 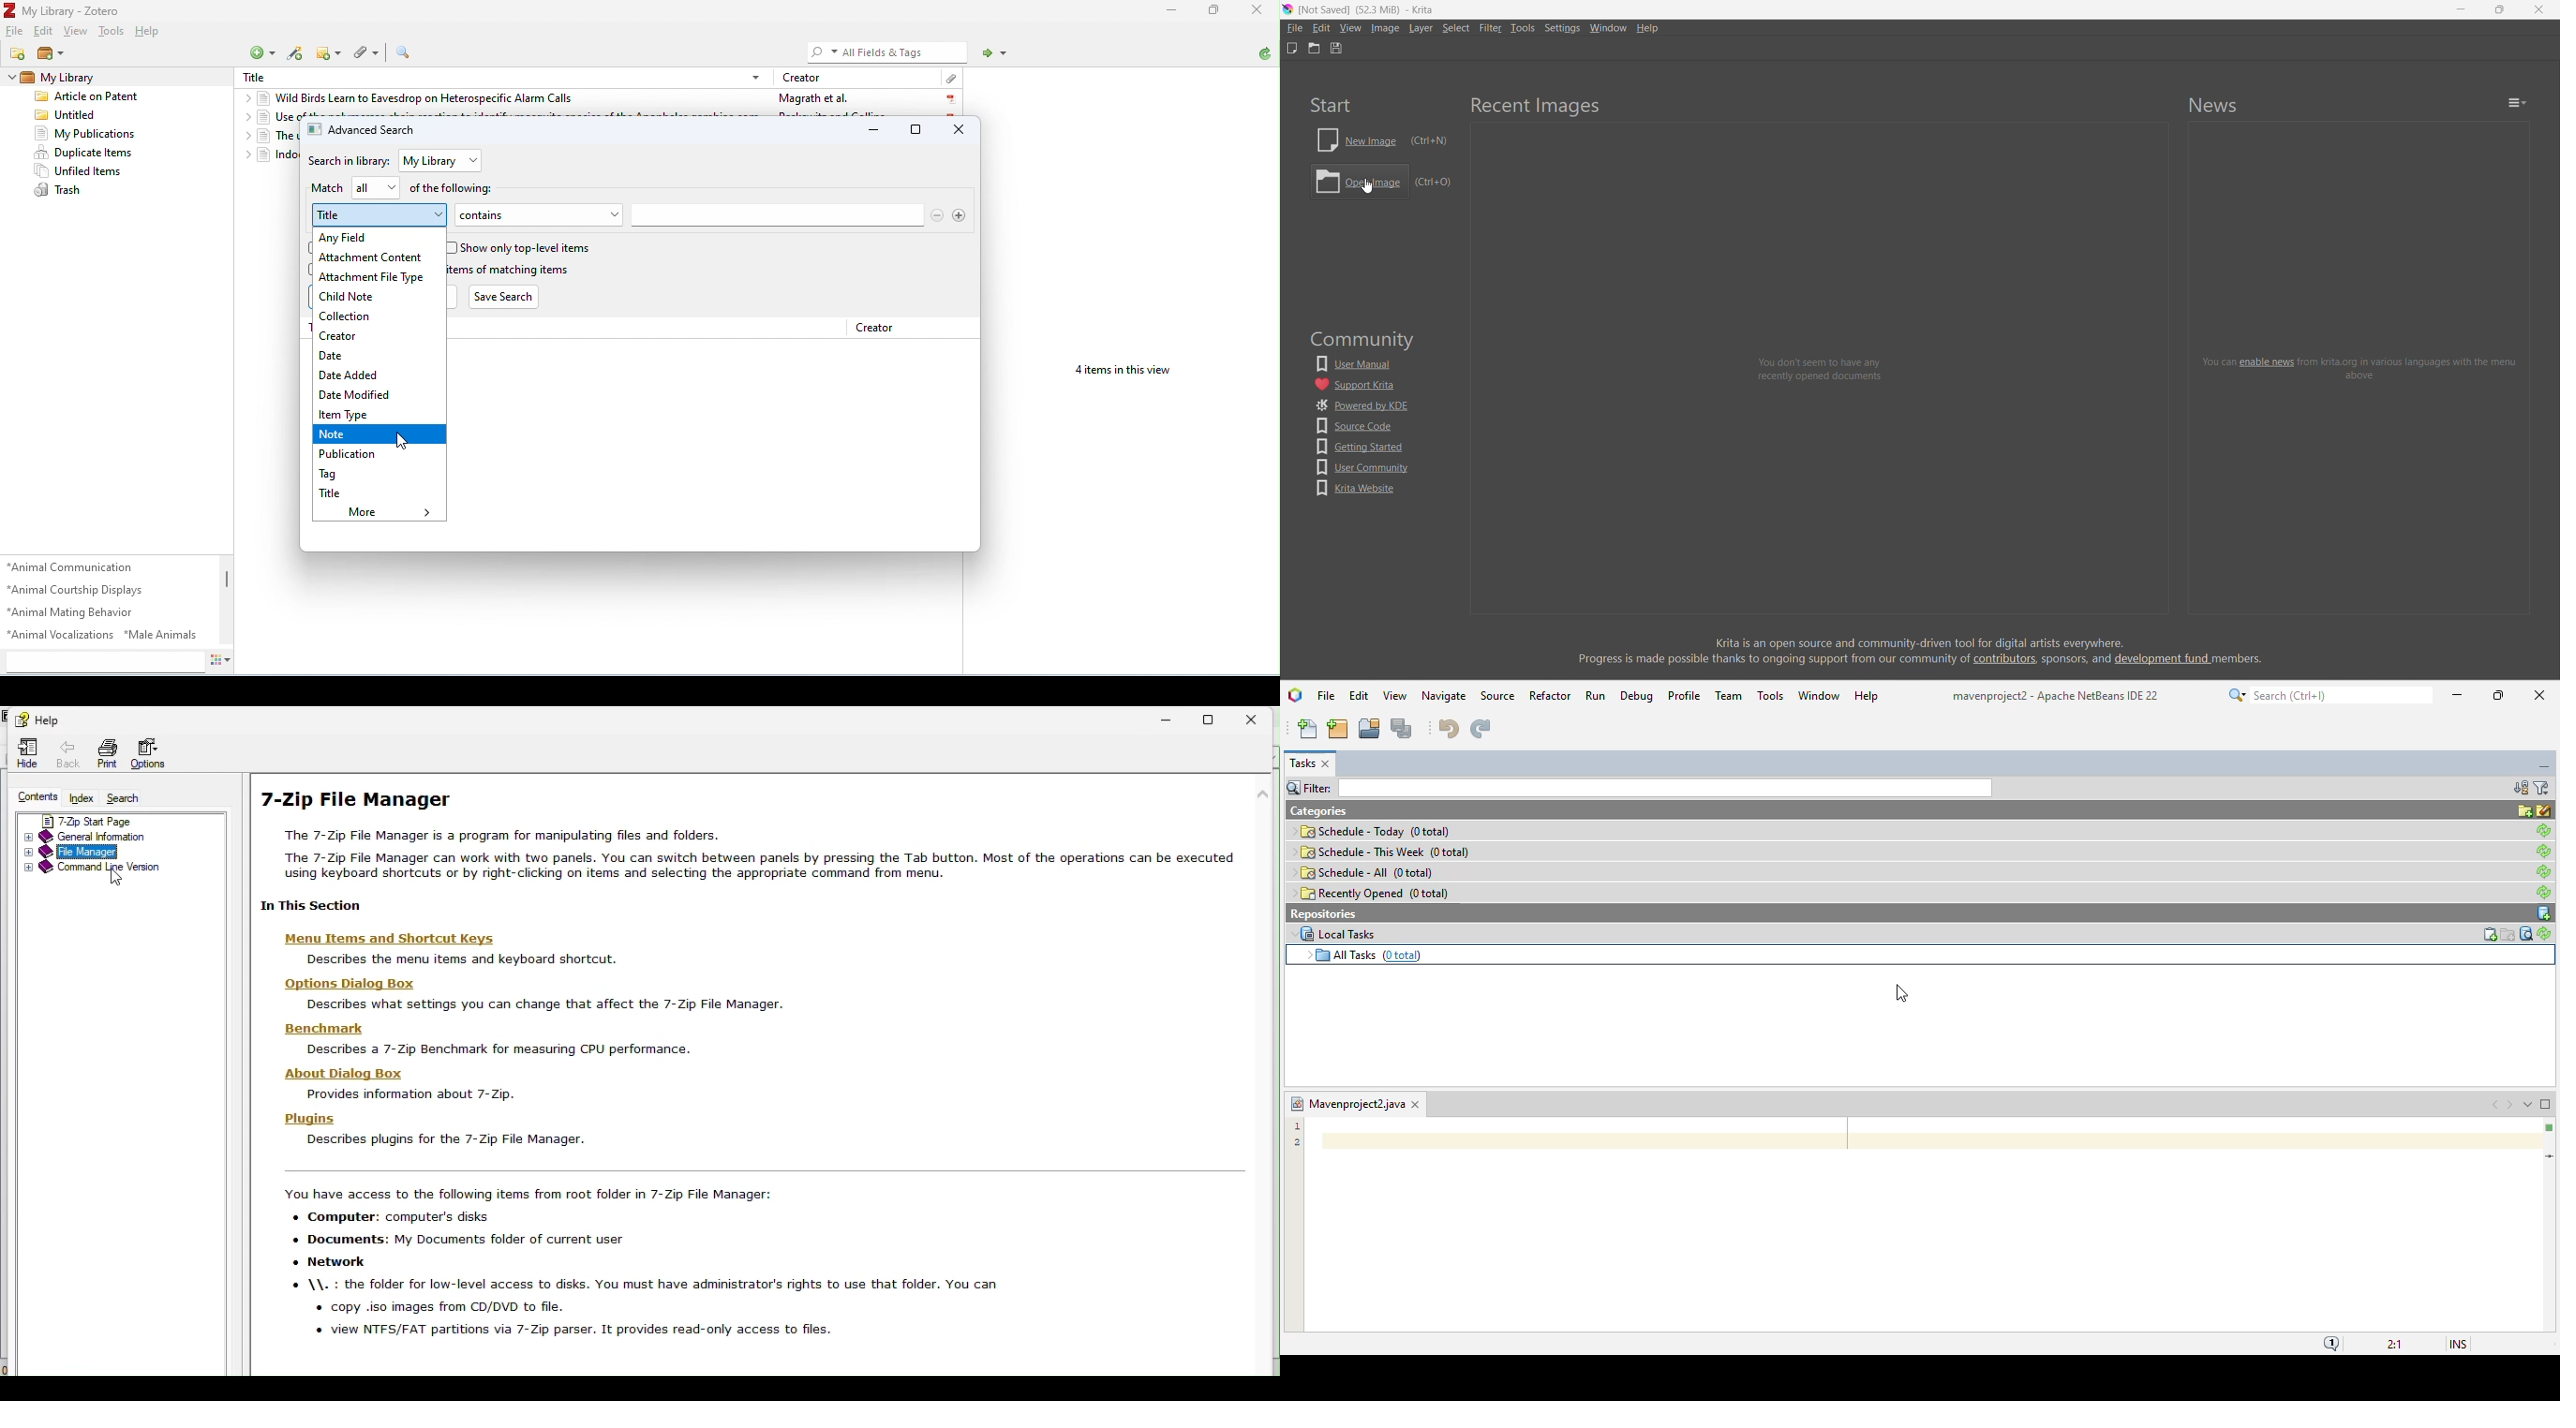 What do you see at coordinates (135, 799) in the screenshot?
I see `Search` at bounding box center [135, 799].